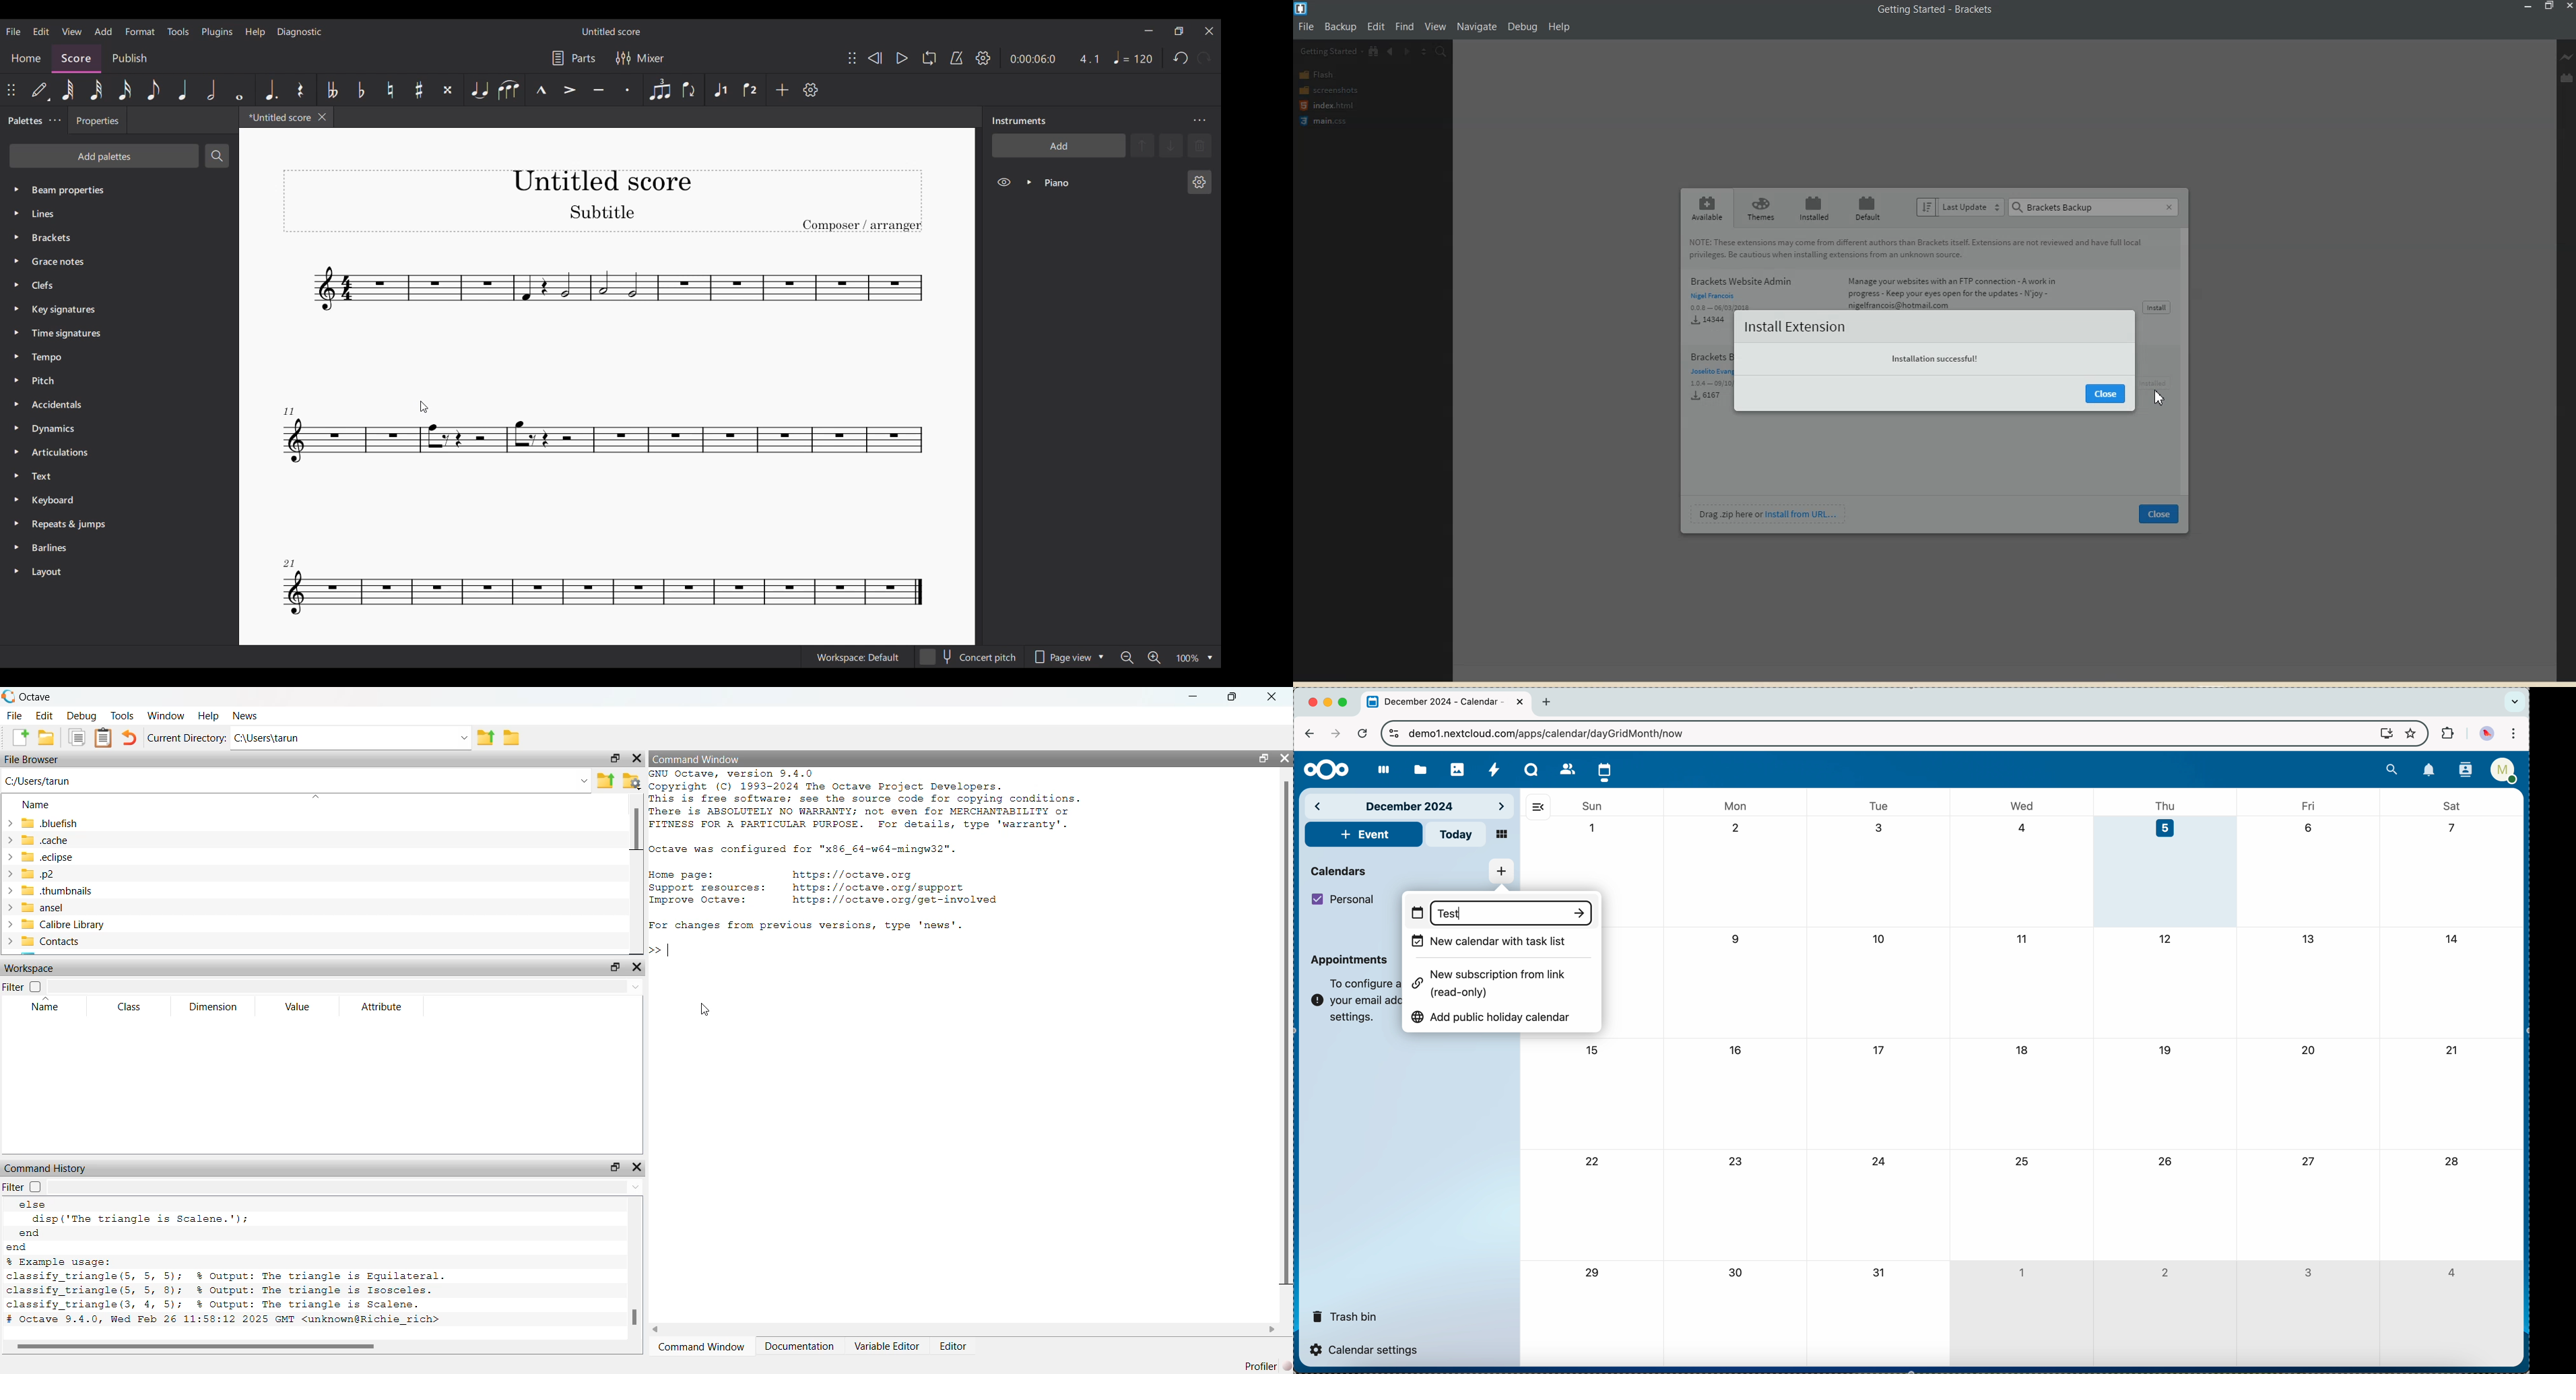  Describe the element at coordinates (46, 738) in the screenshot. I see `open an existing file in editor` at that location.